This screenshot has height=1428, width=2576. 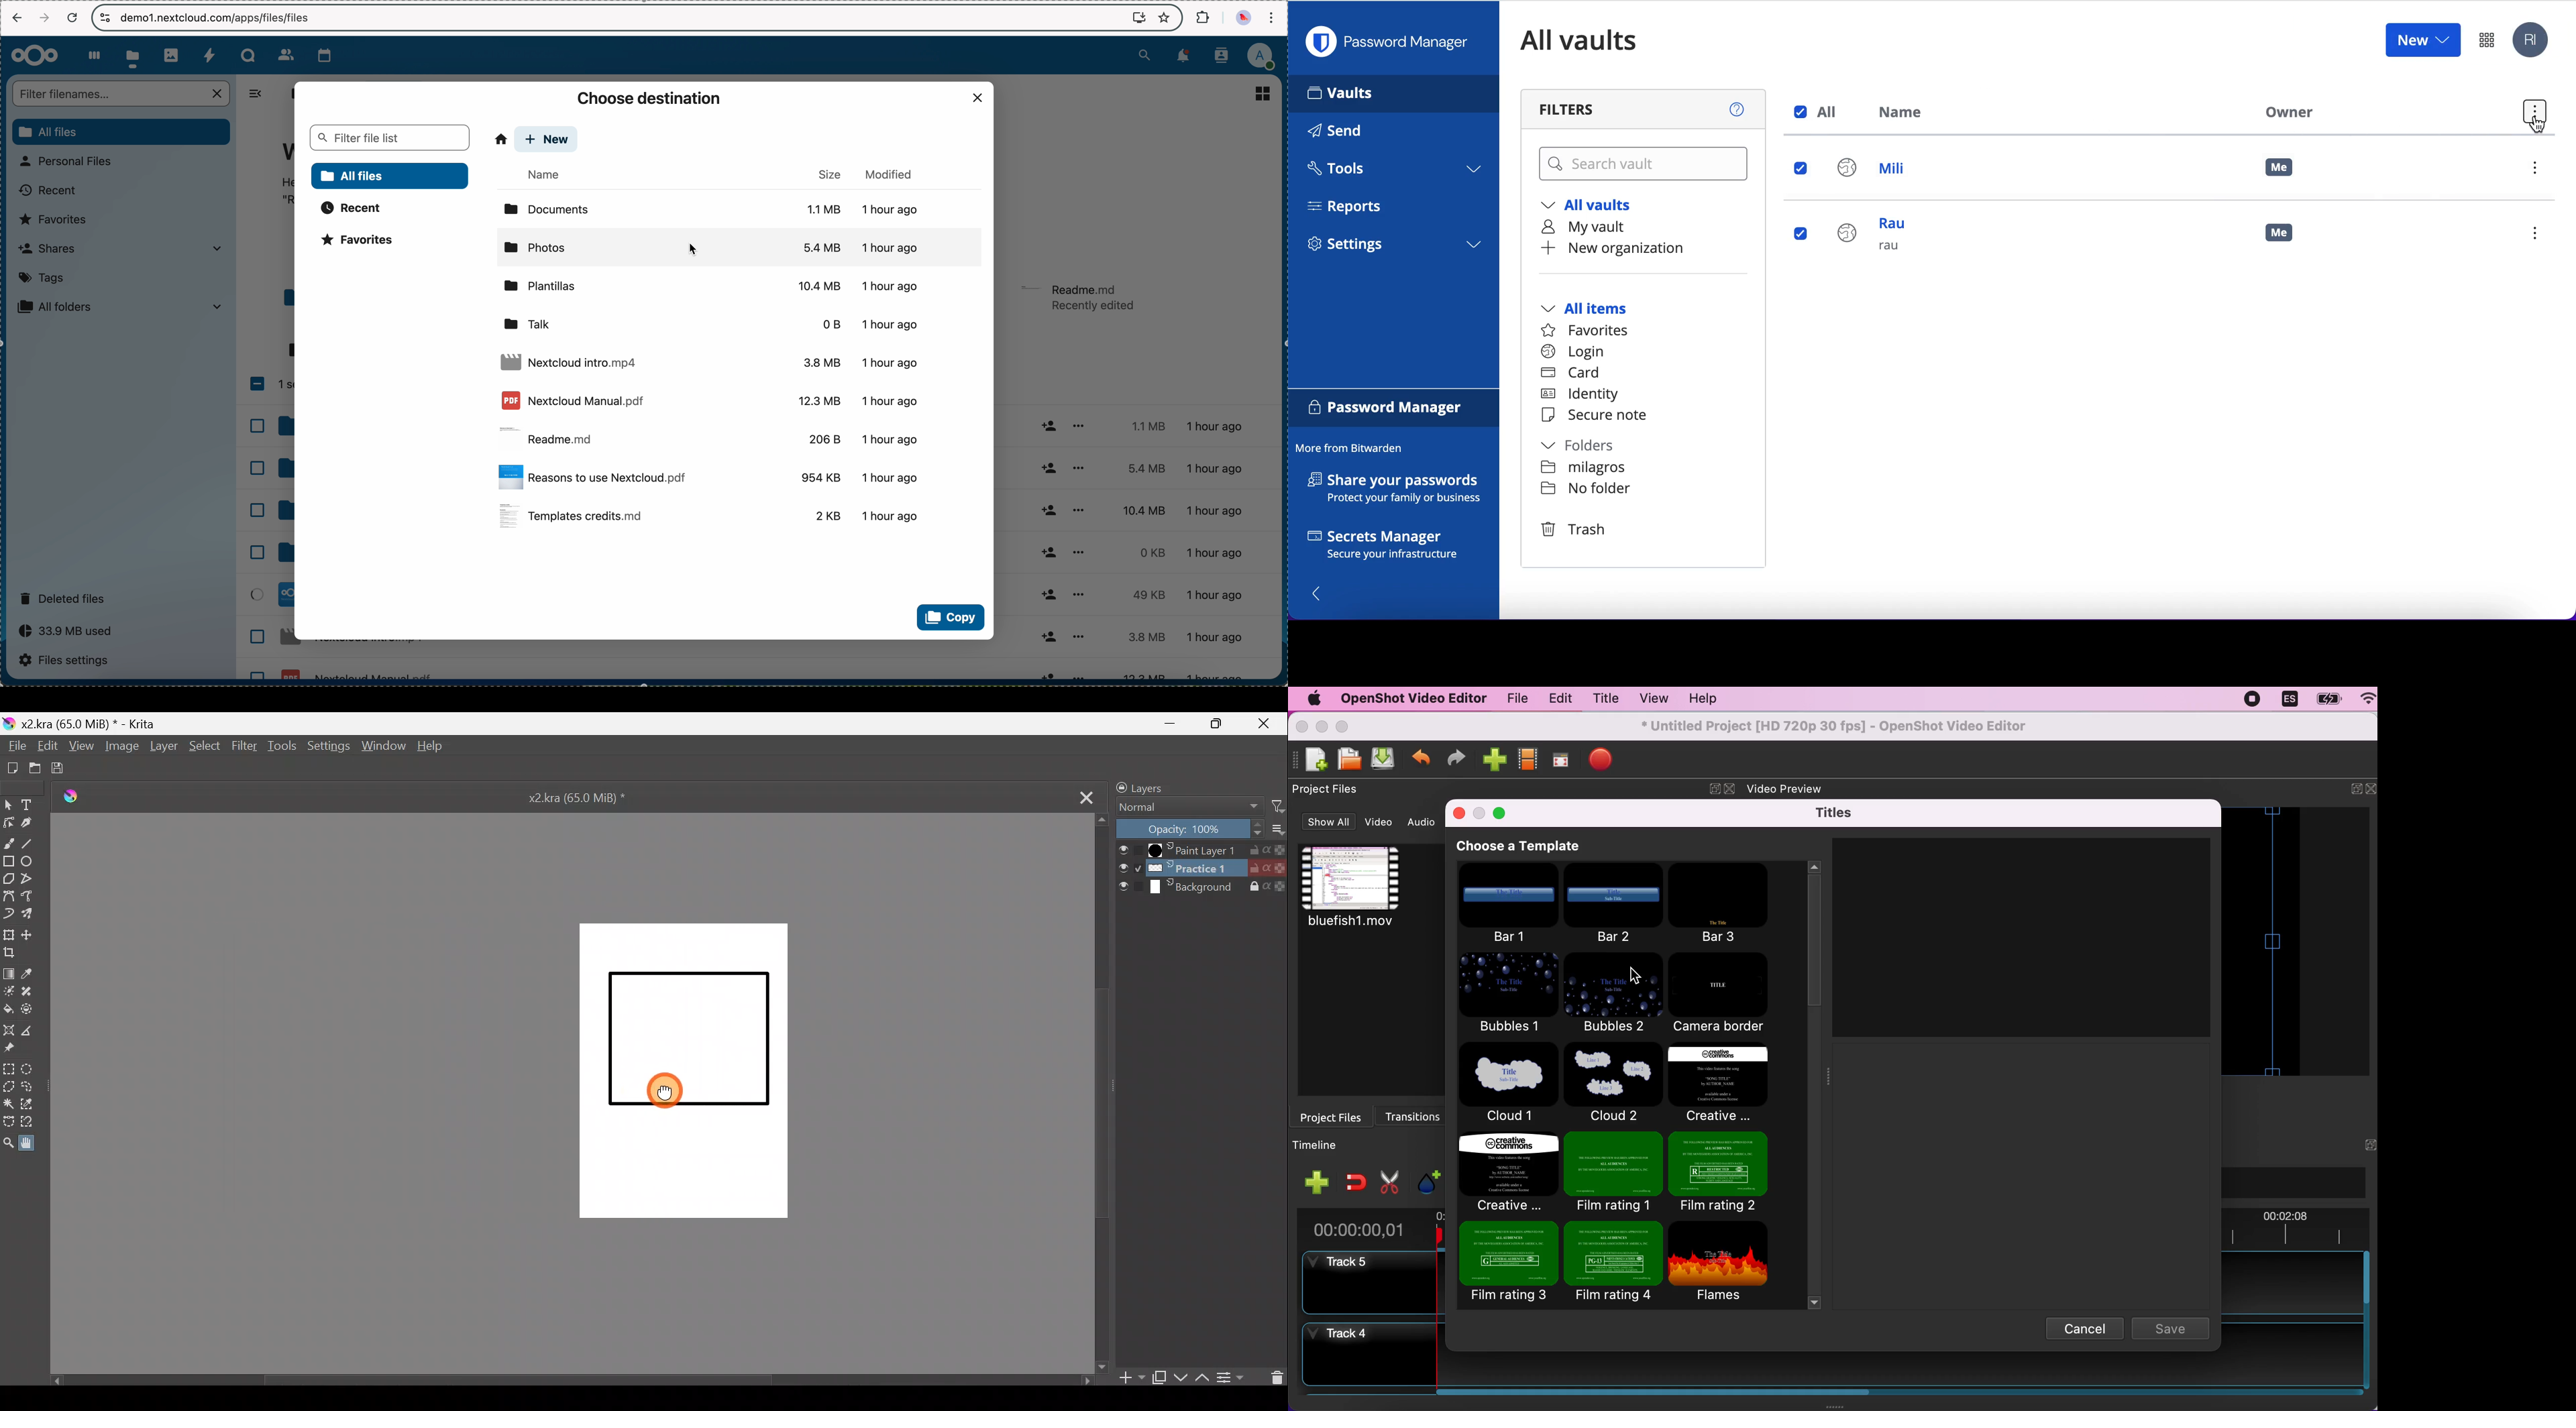 I want to click on Move layer/mask down, so click(x=1179, y=1377).